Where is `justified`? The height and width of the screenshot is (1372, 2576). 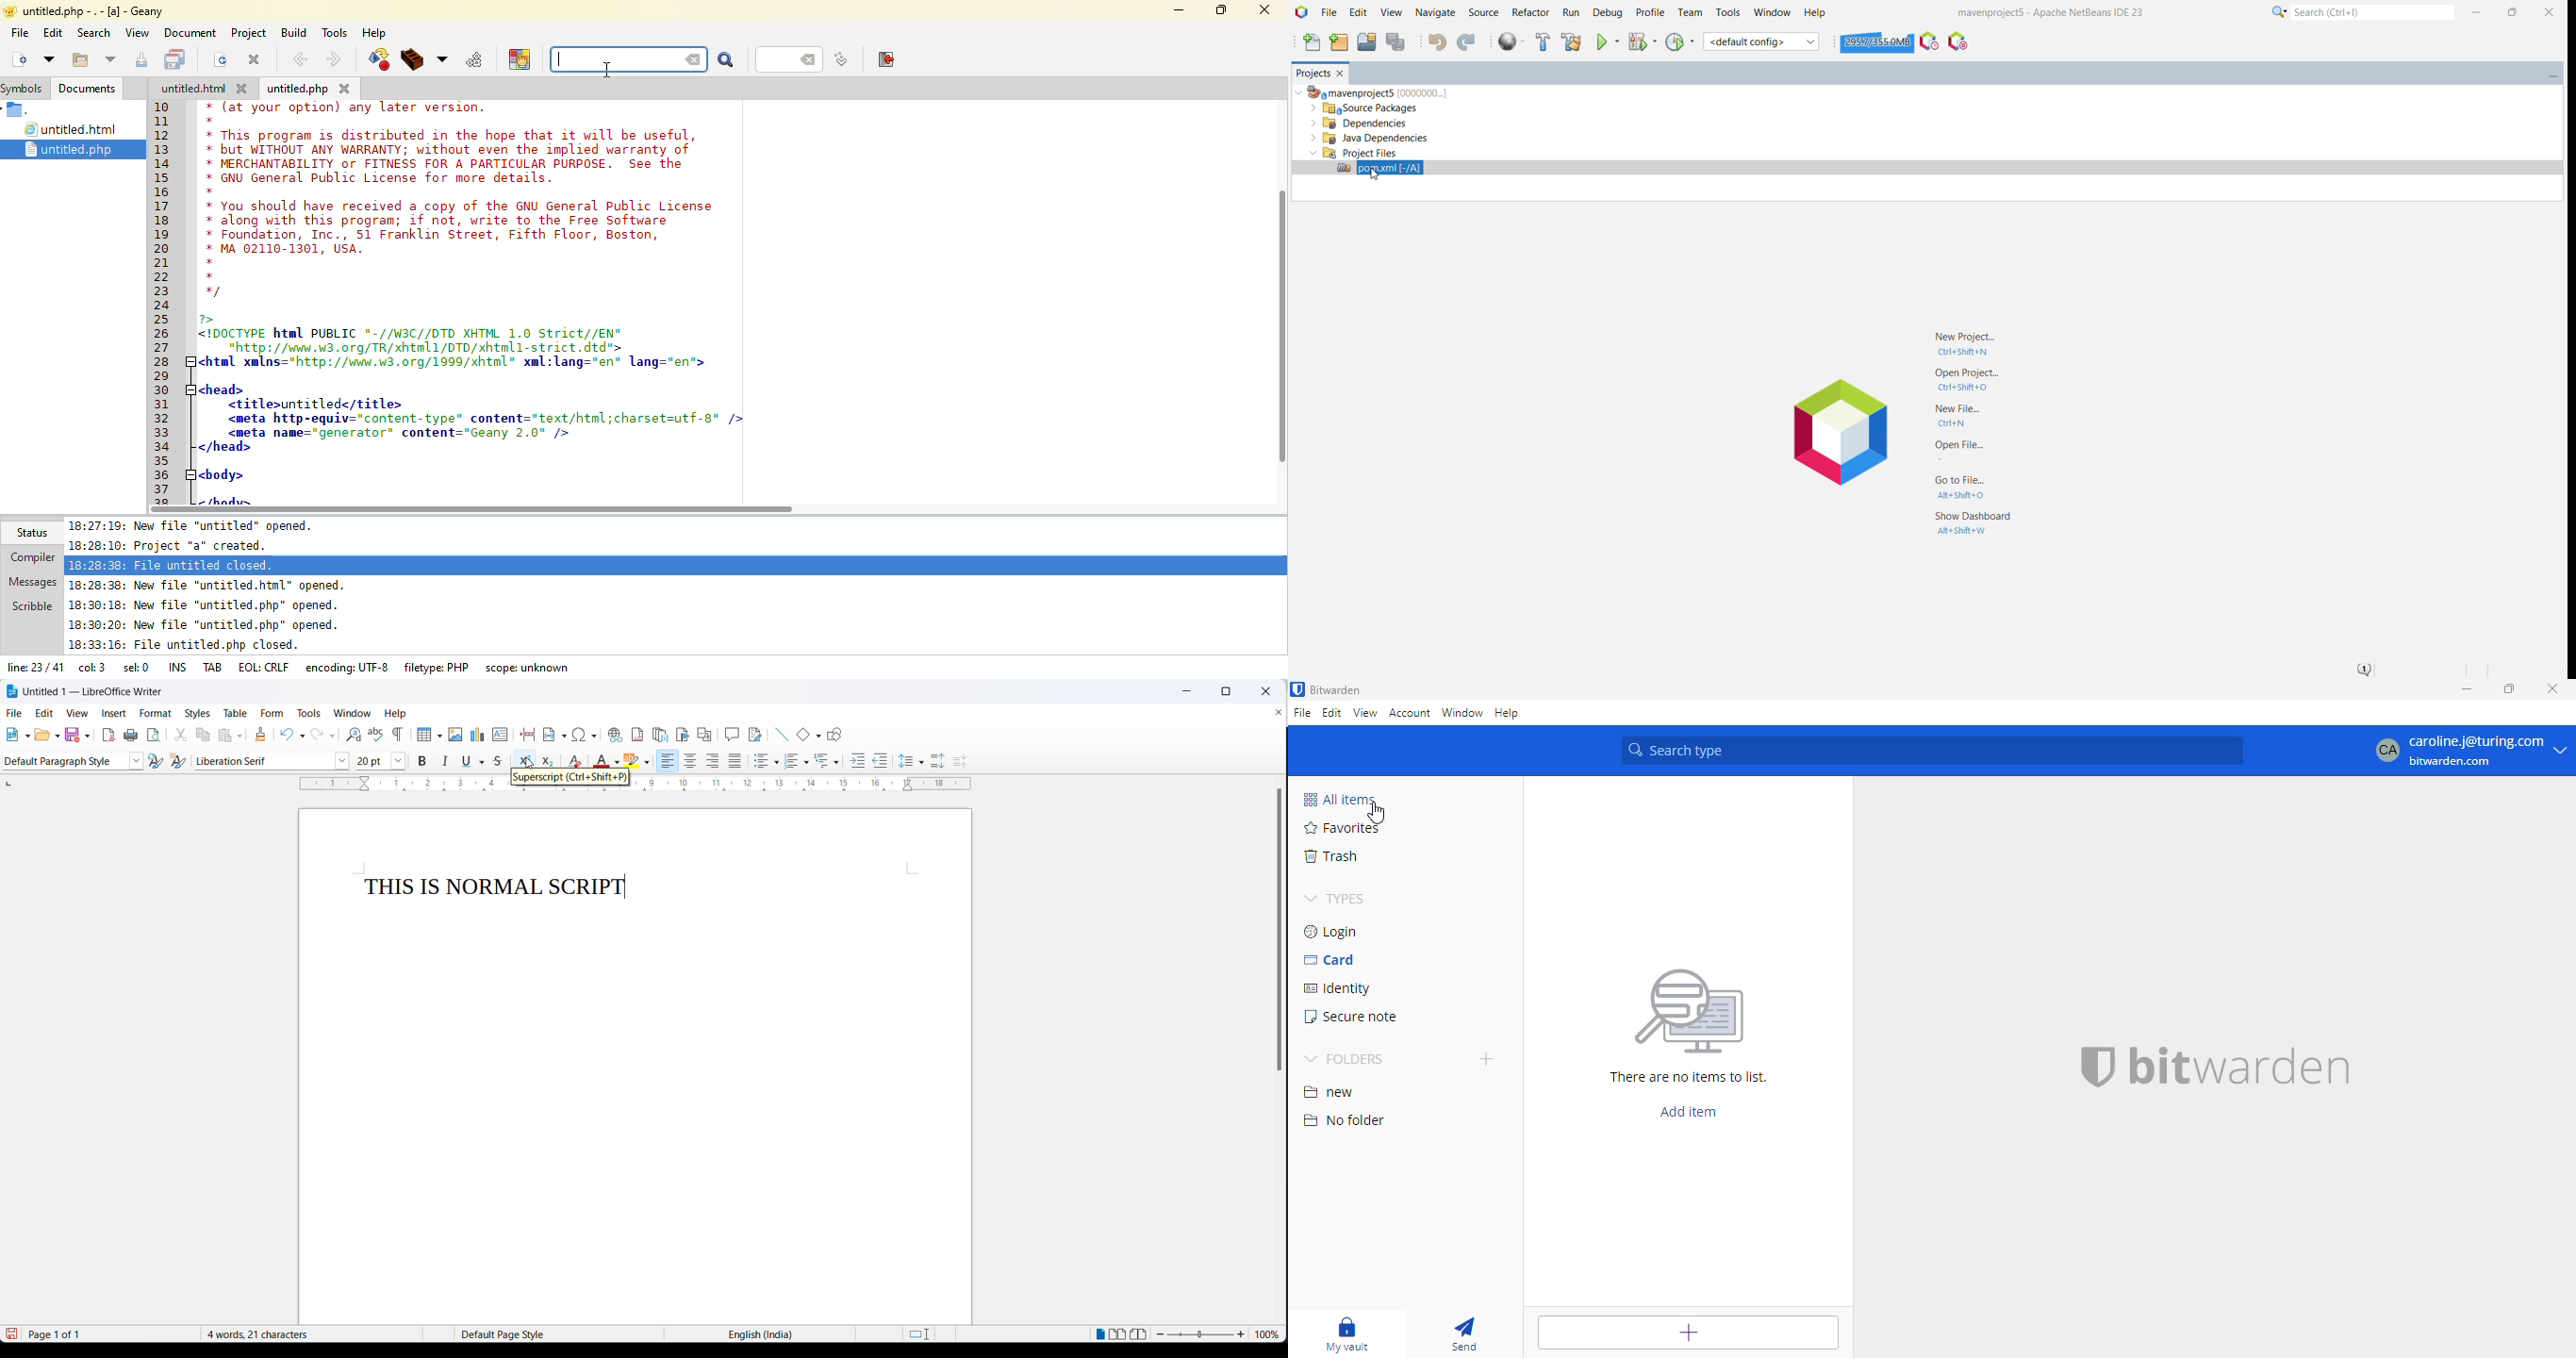 justified is located at coordinates (735, 761).